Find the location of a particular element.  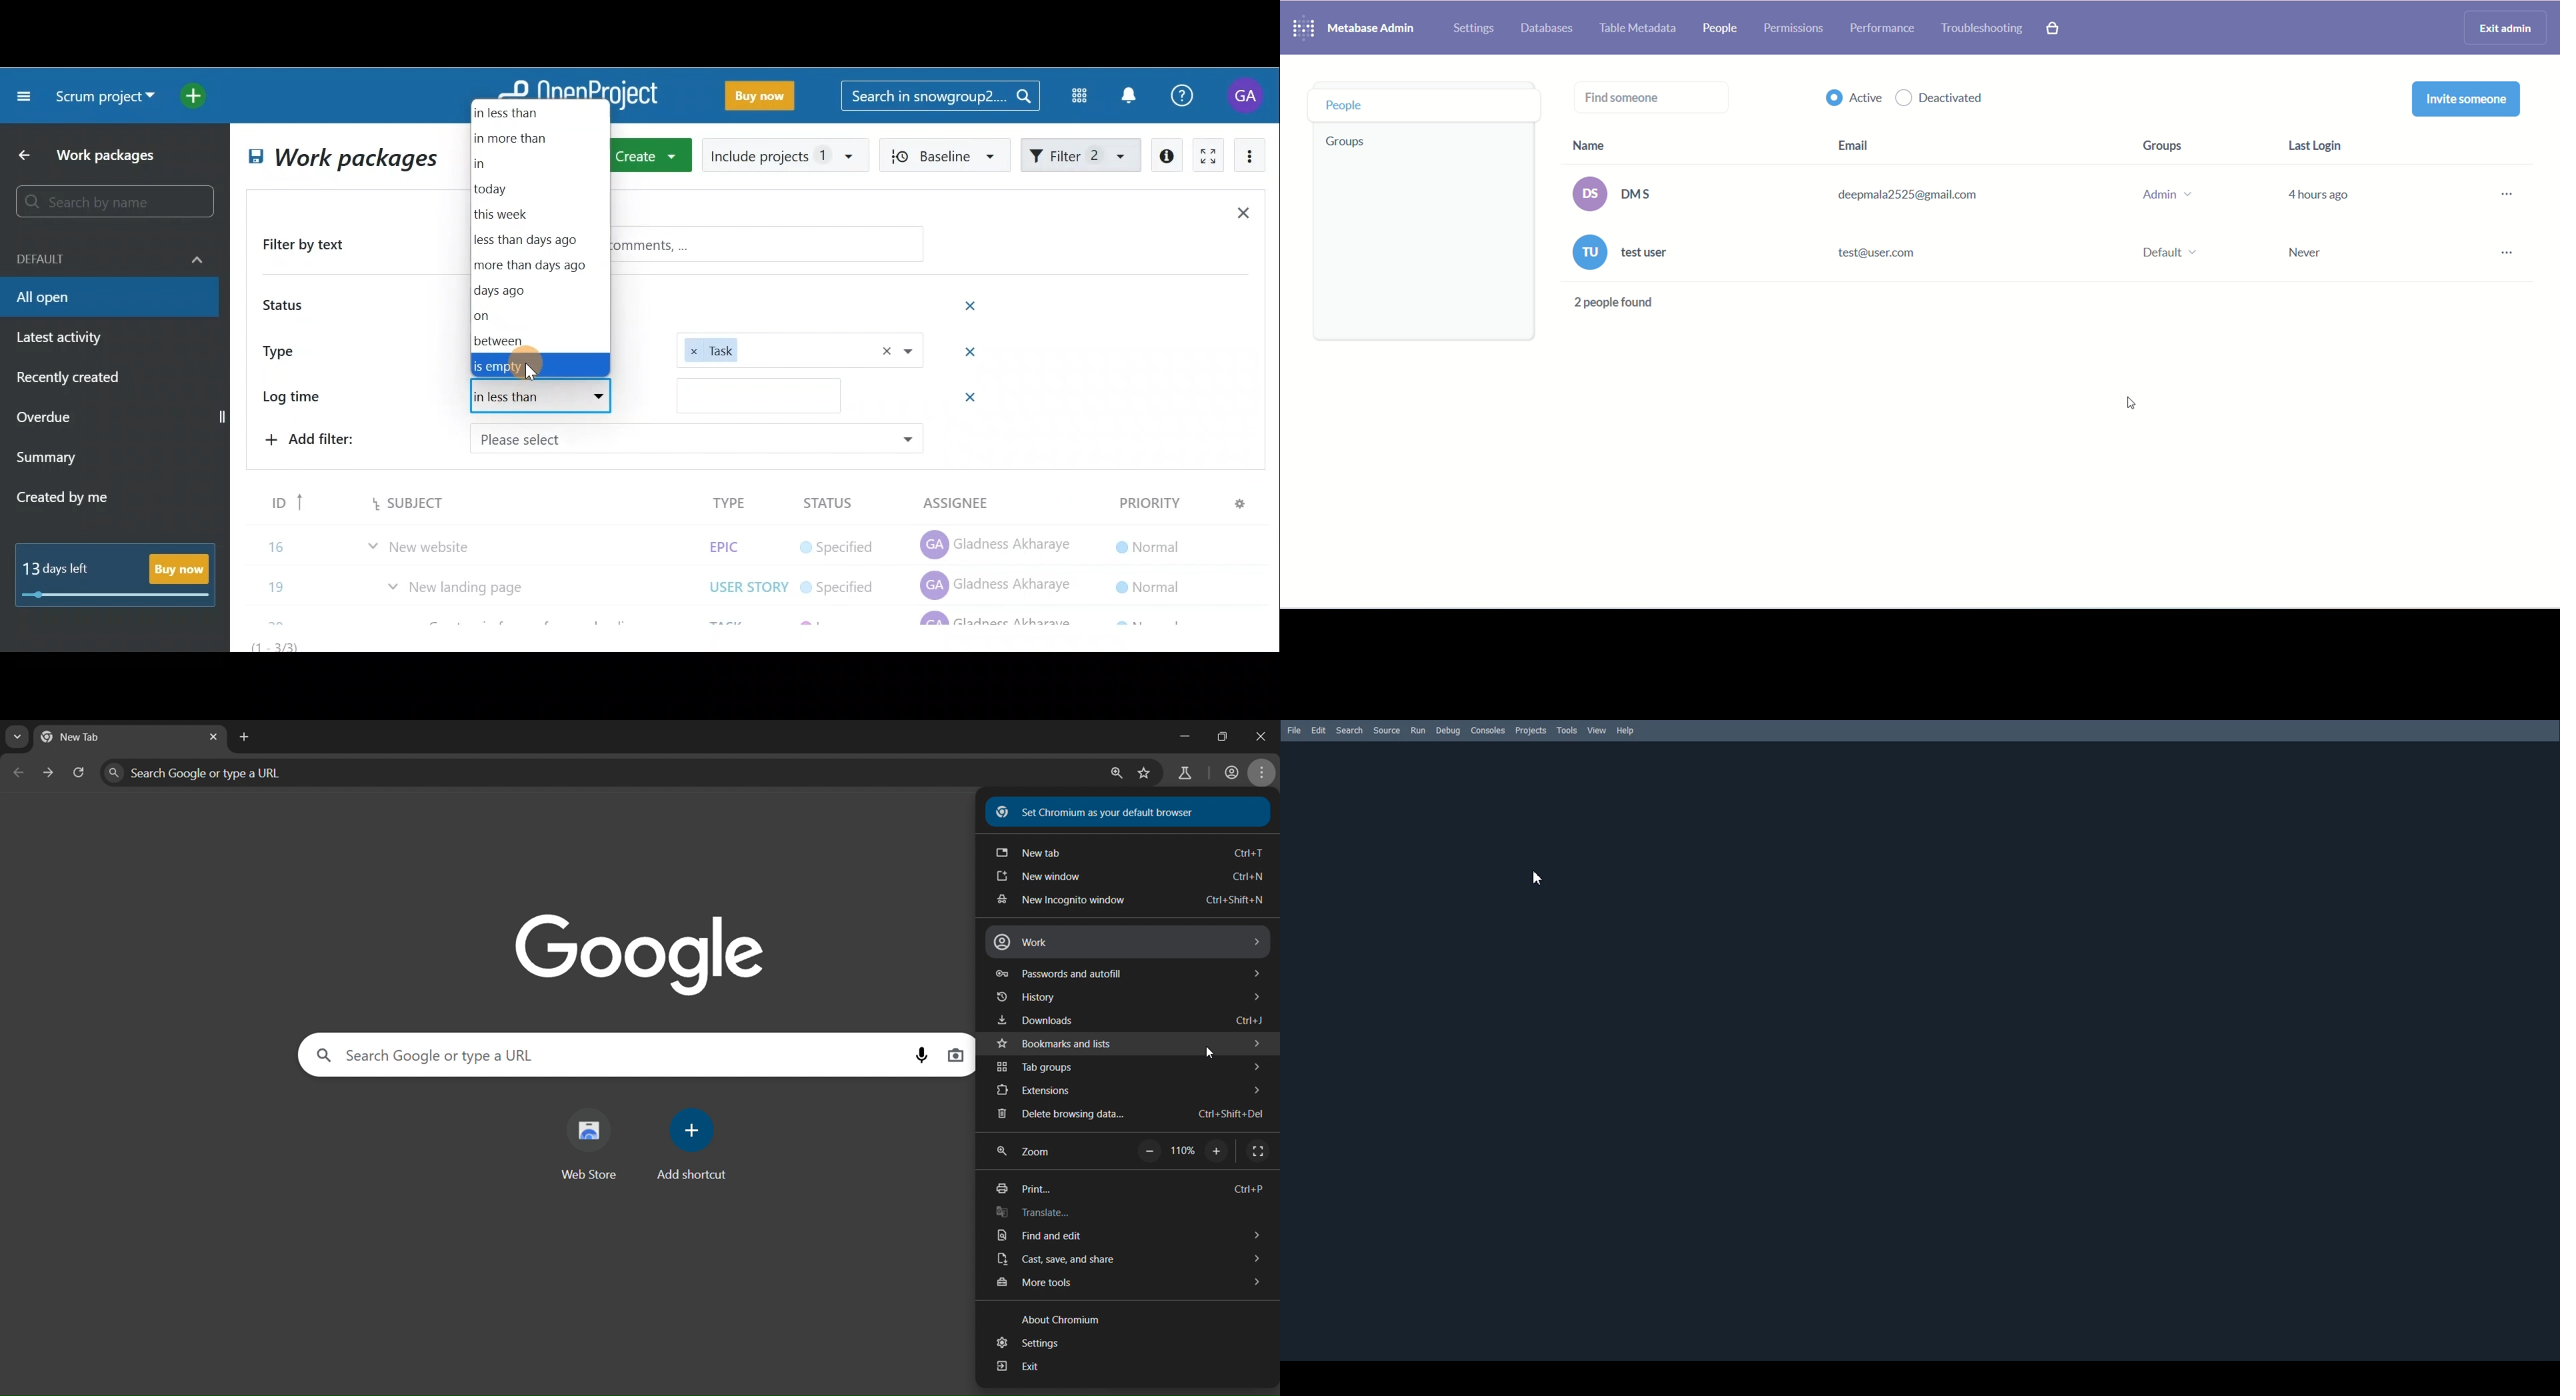

Default is located at coordinates (110, 257).